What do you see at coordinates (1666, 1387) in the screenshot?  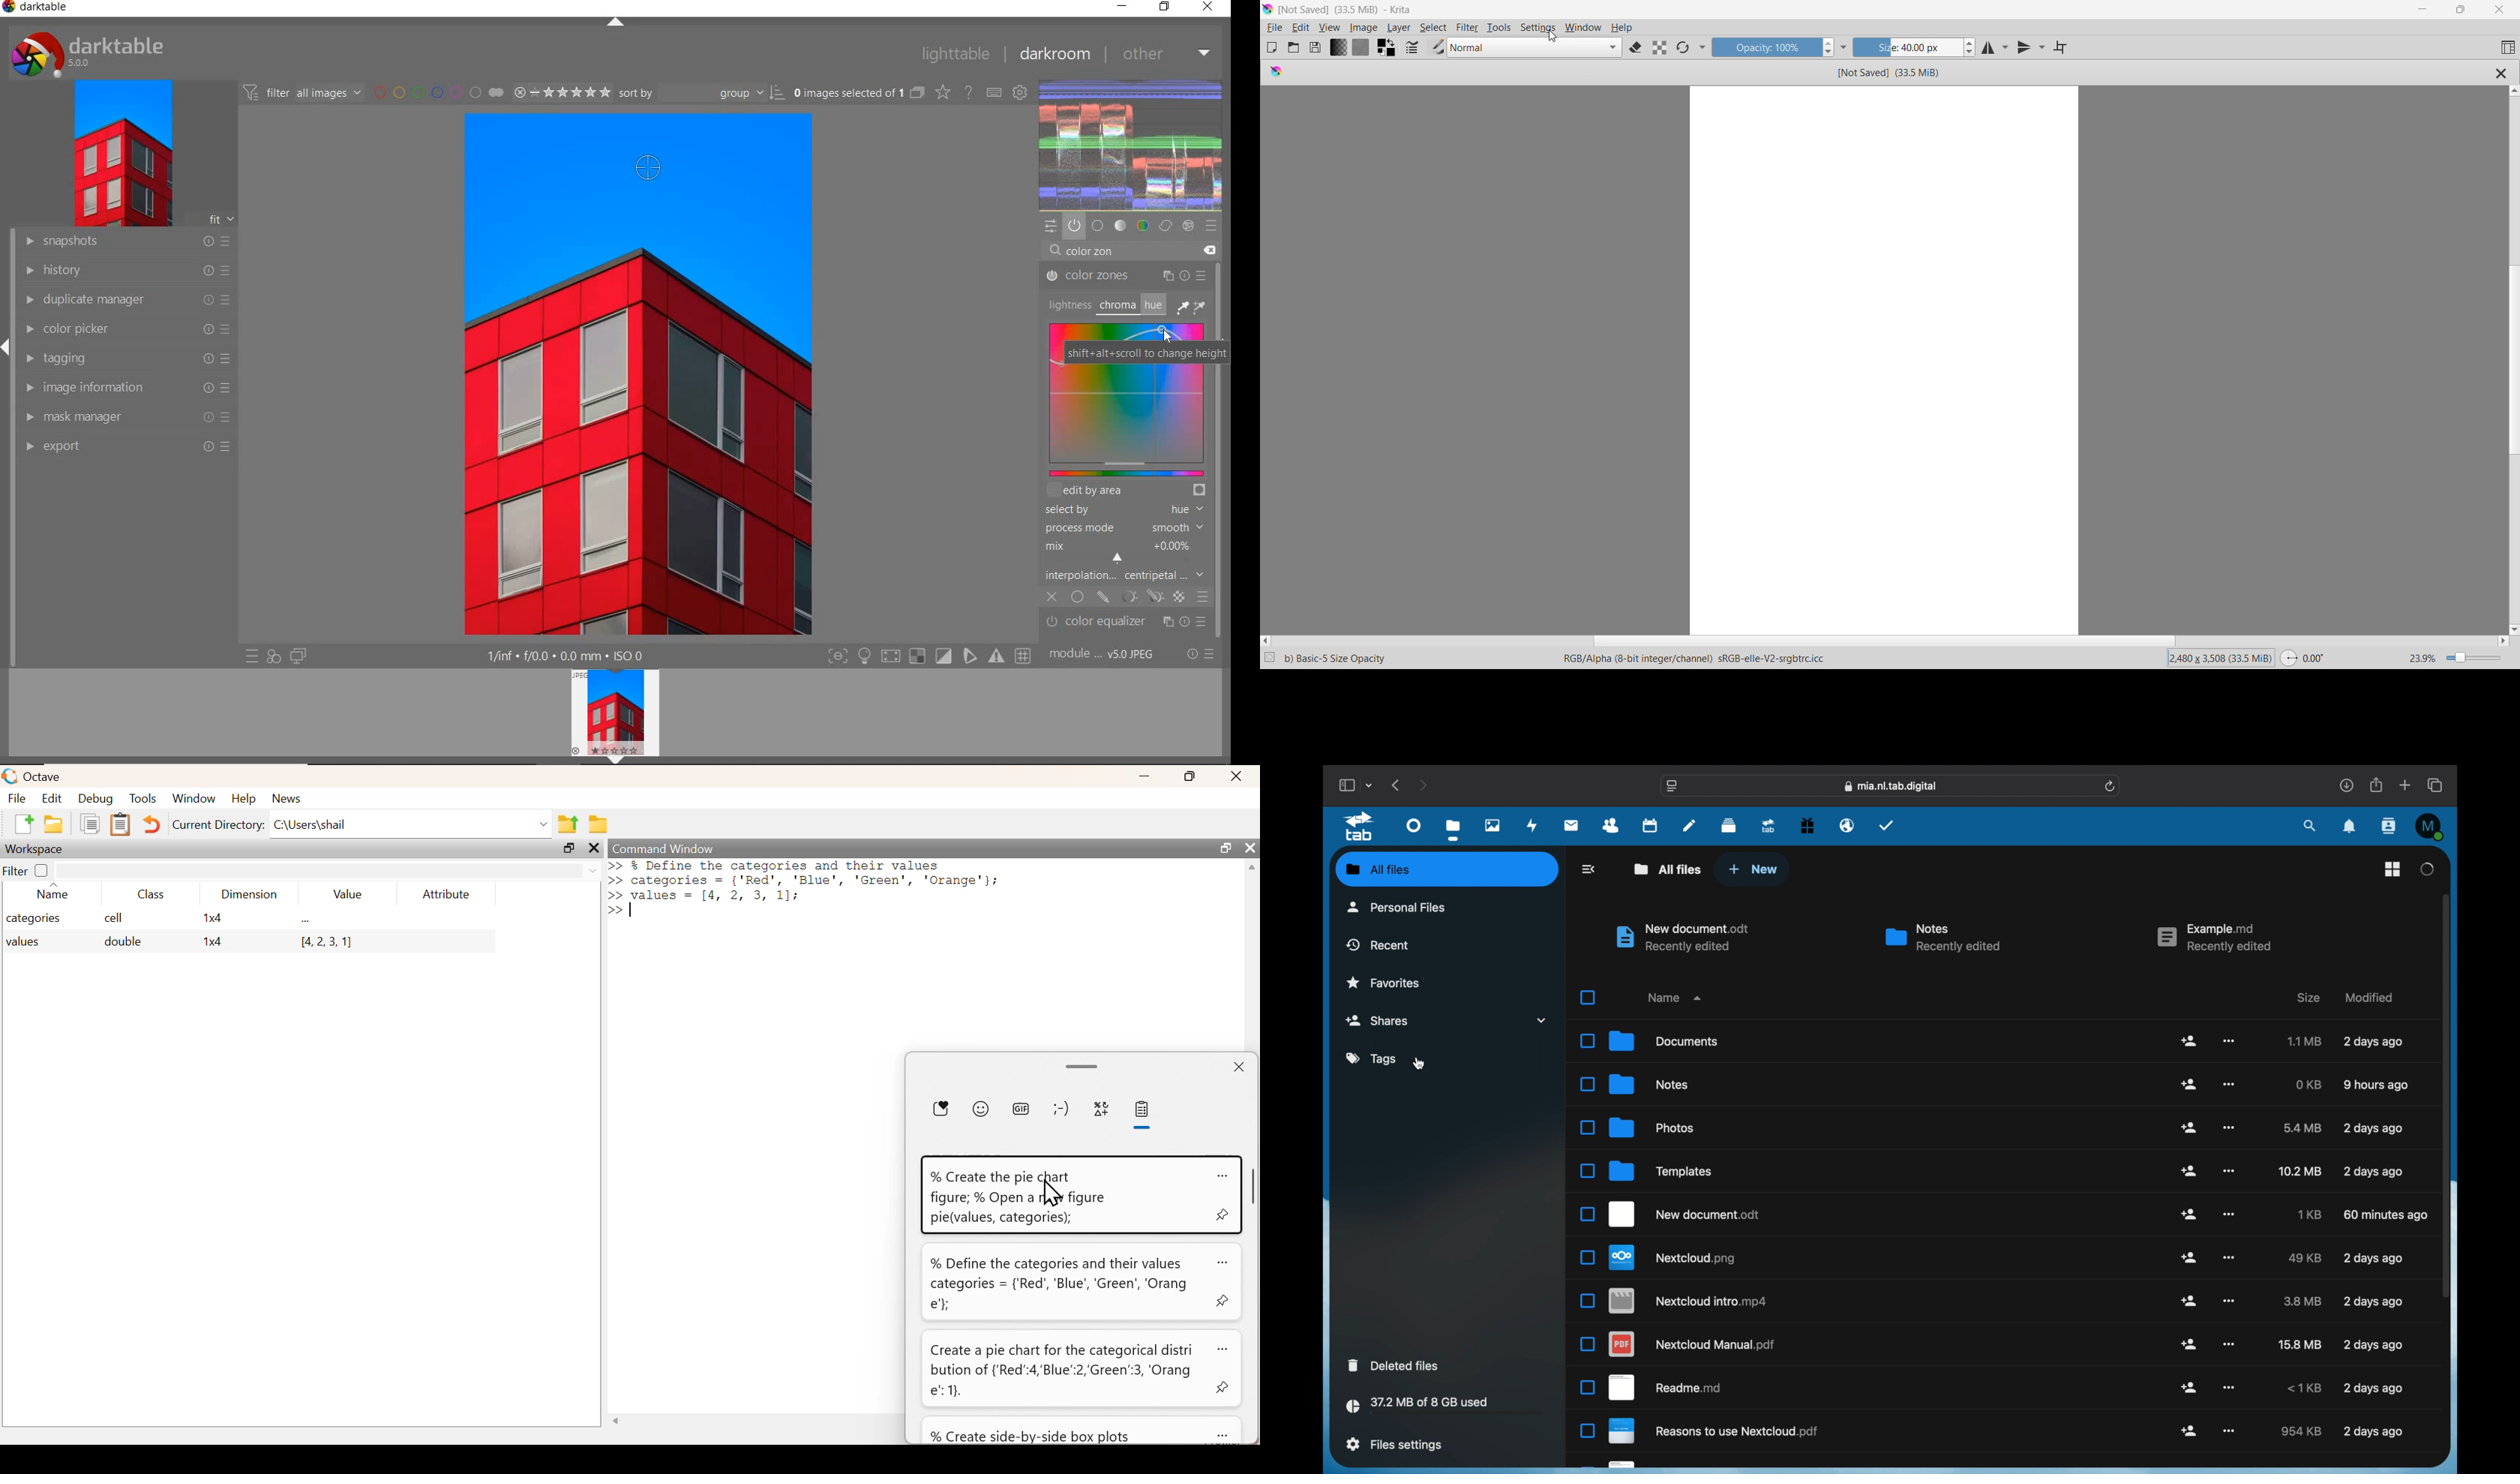 I see `doc` at bounding box center [1666, 1387].